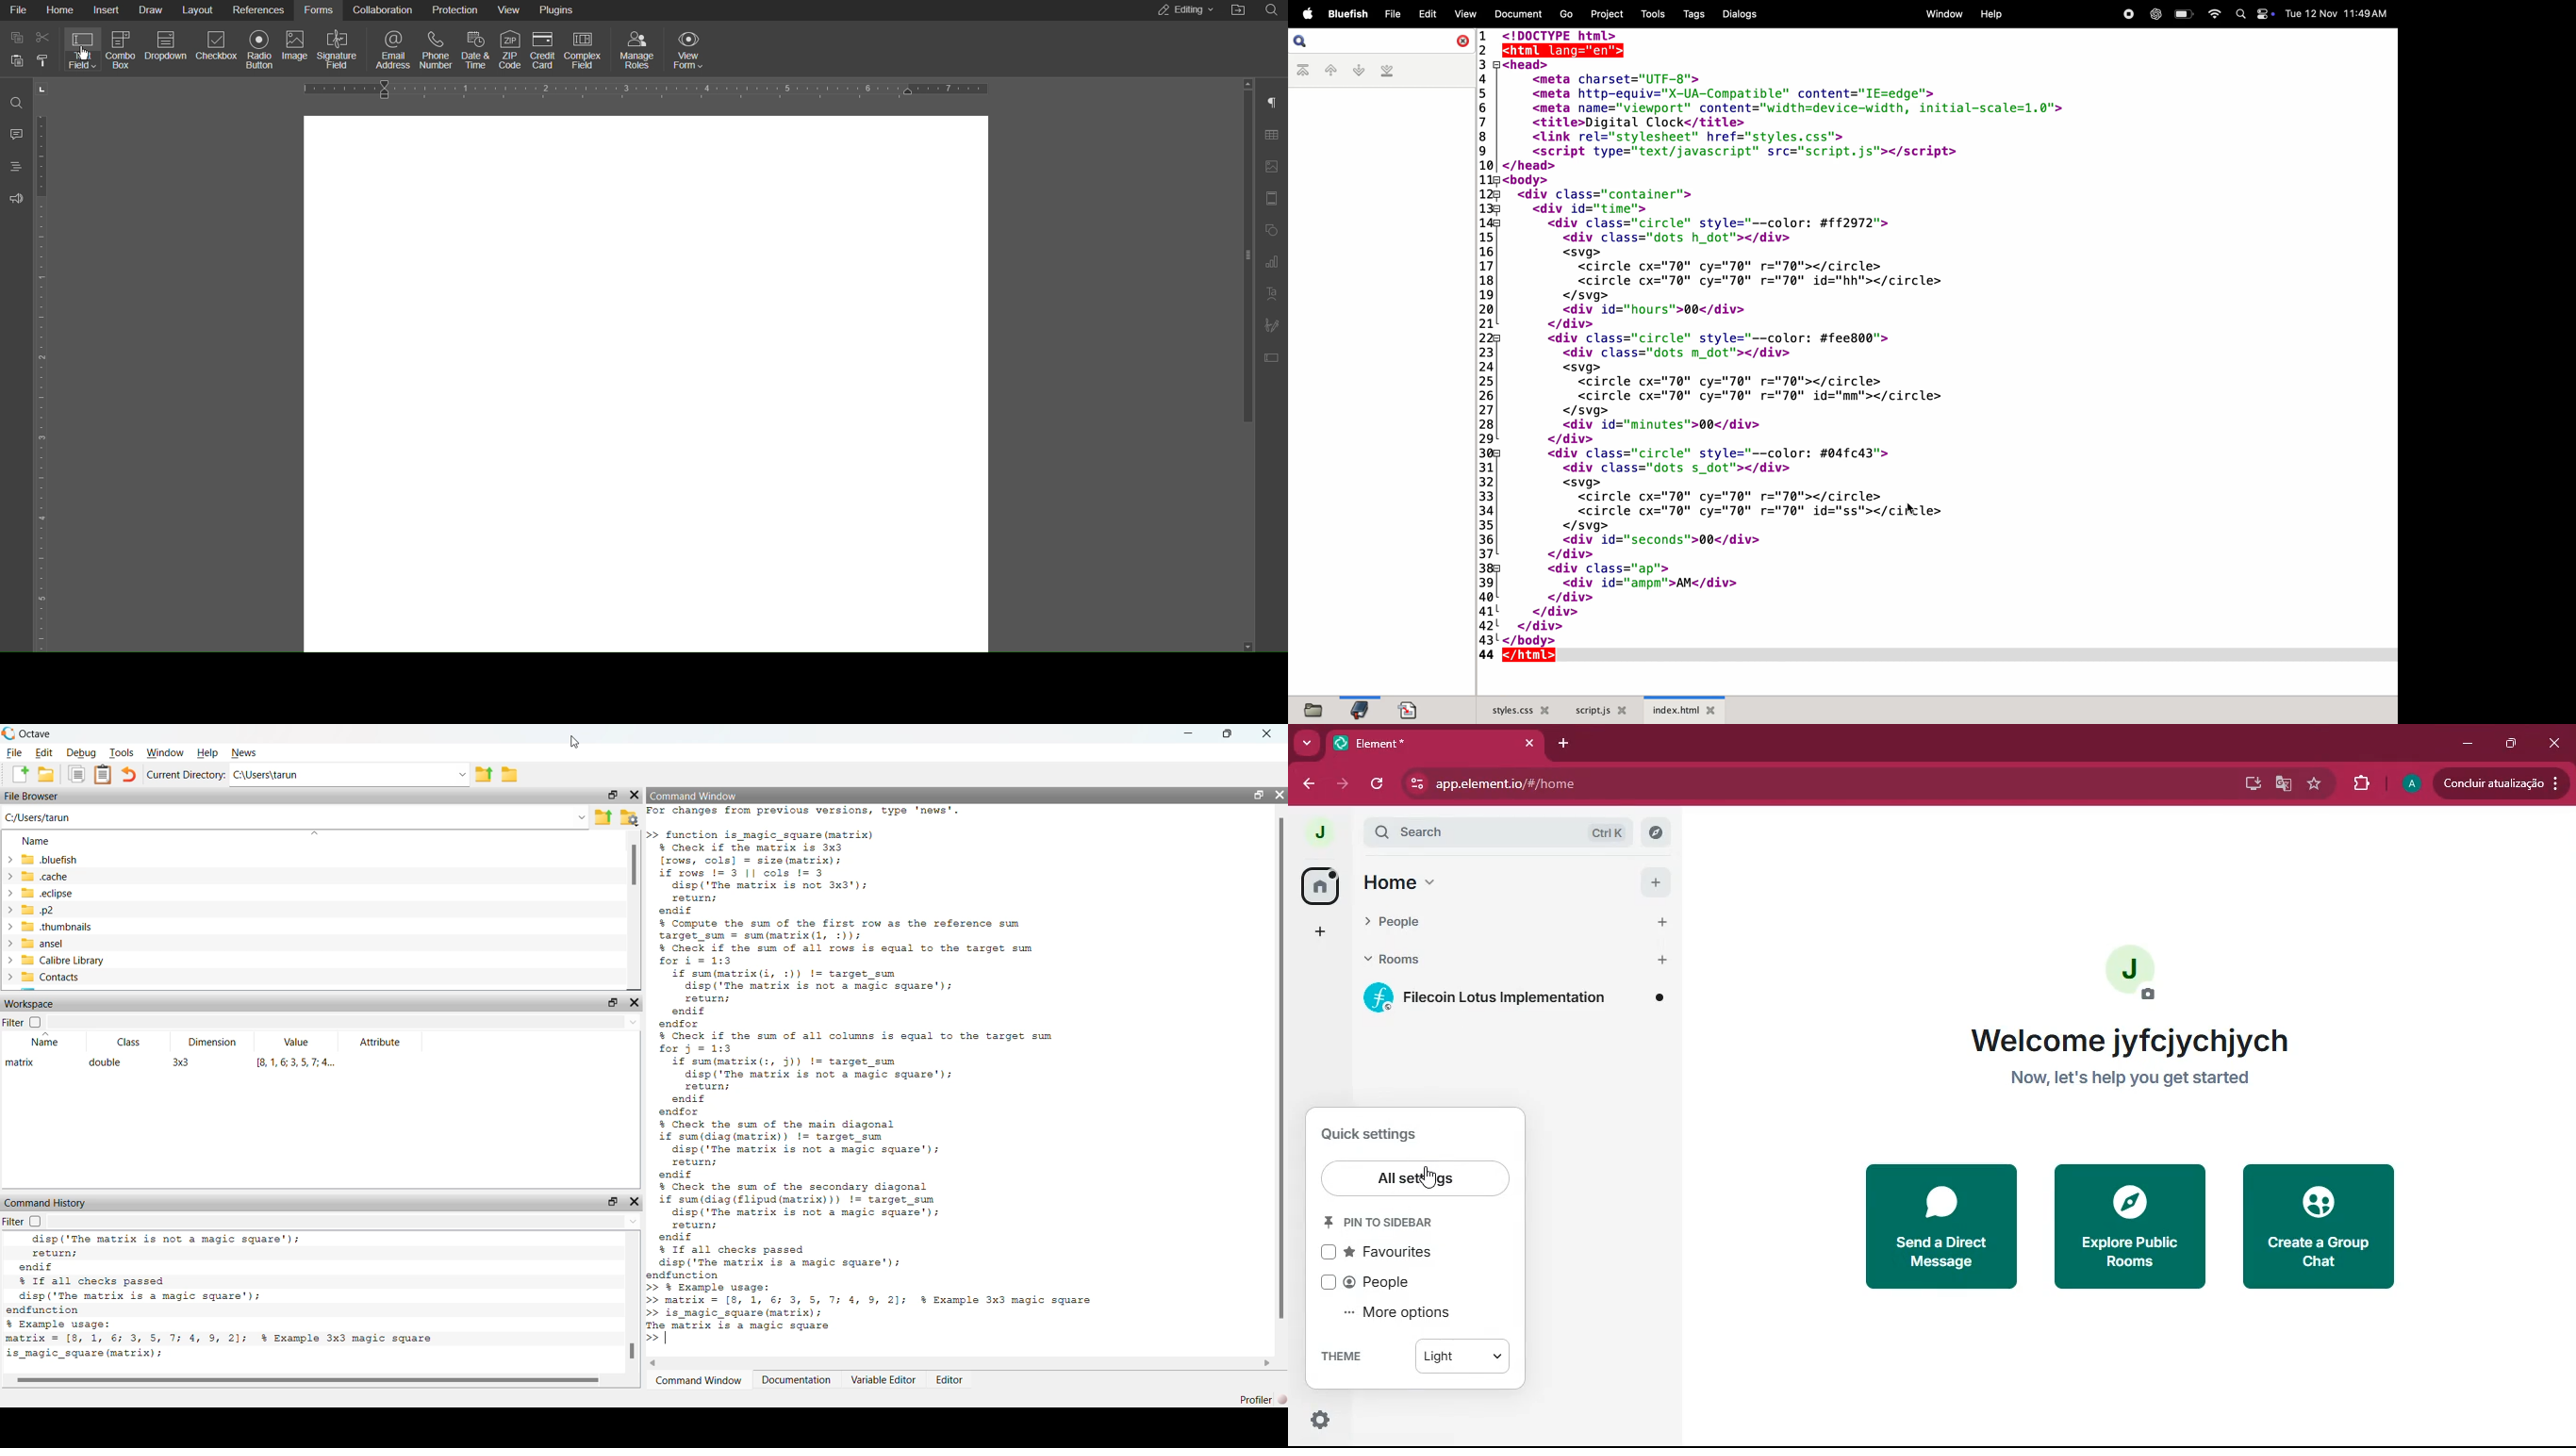 This screenshot has height=1456, width=2576. Describe the element at coordinates (2466, 744) in the screenshot. I see `minimize` at that location.